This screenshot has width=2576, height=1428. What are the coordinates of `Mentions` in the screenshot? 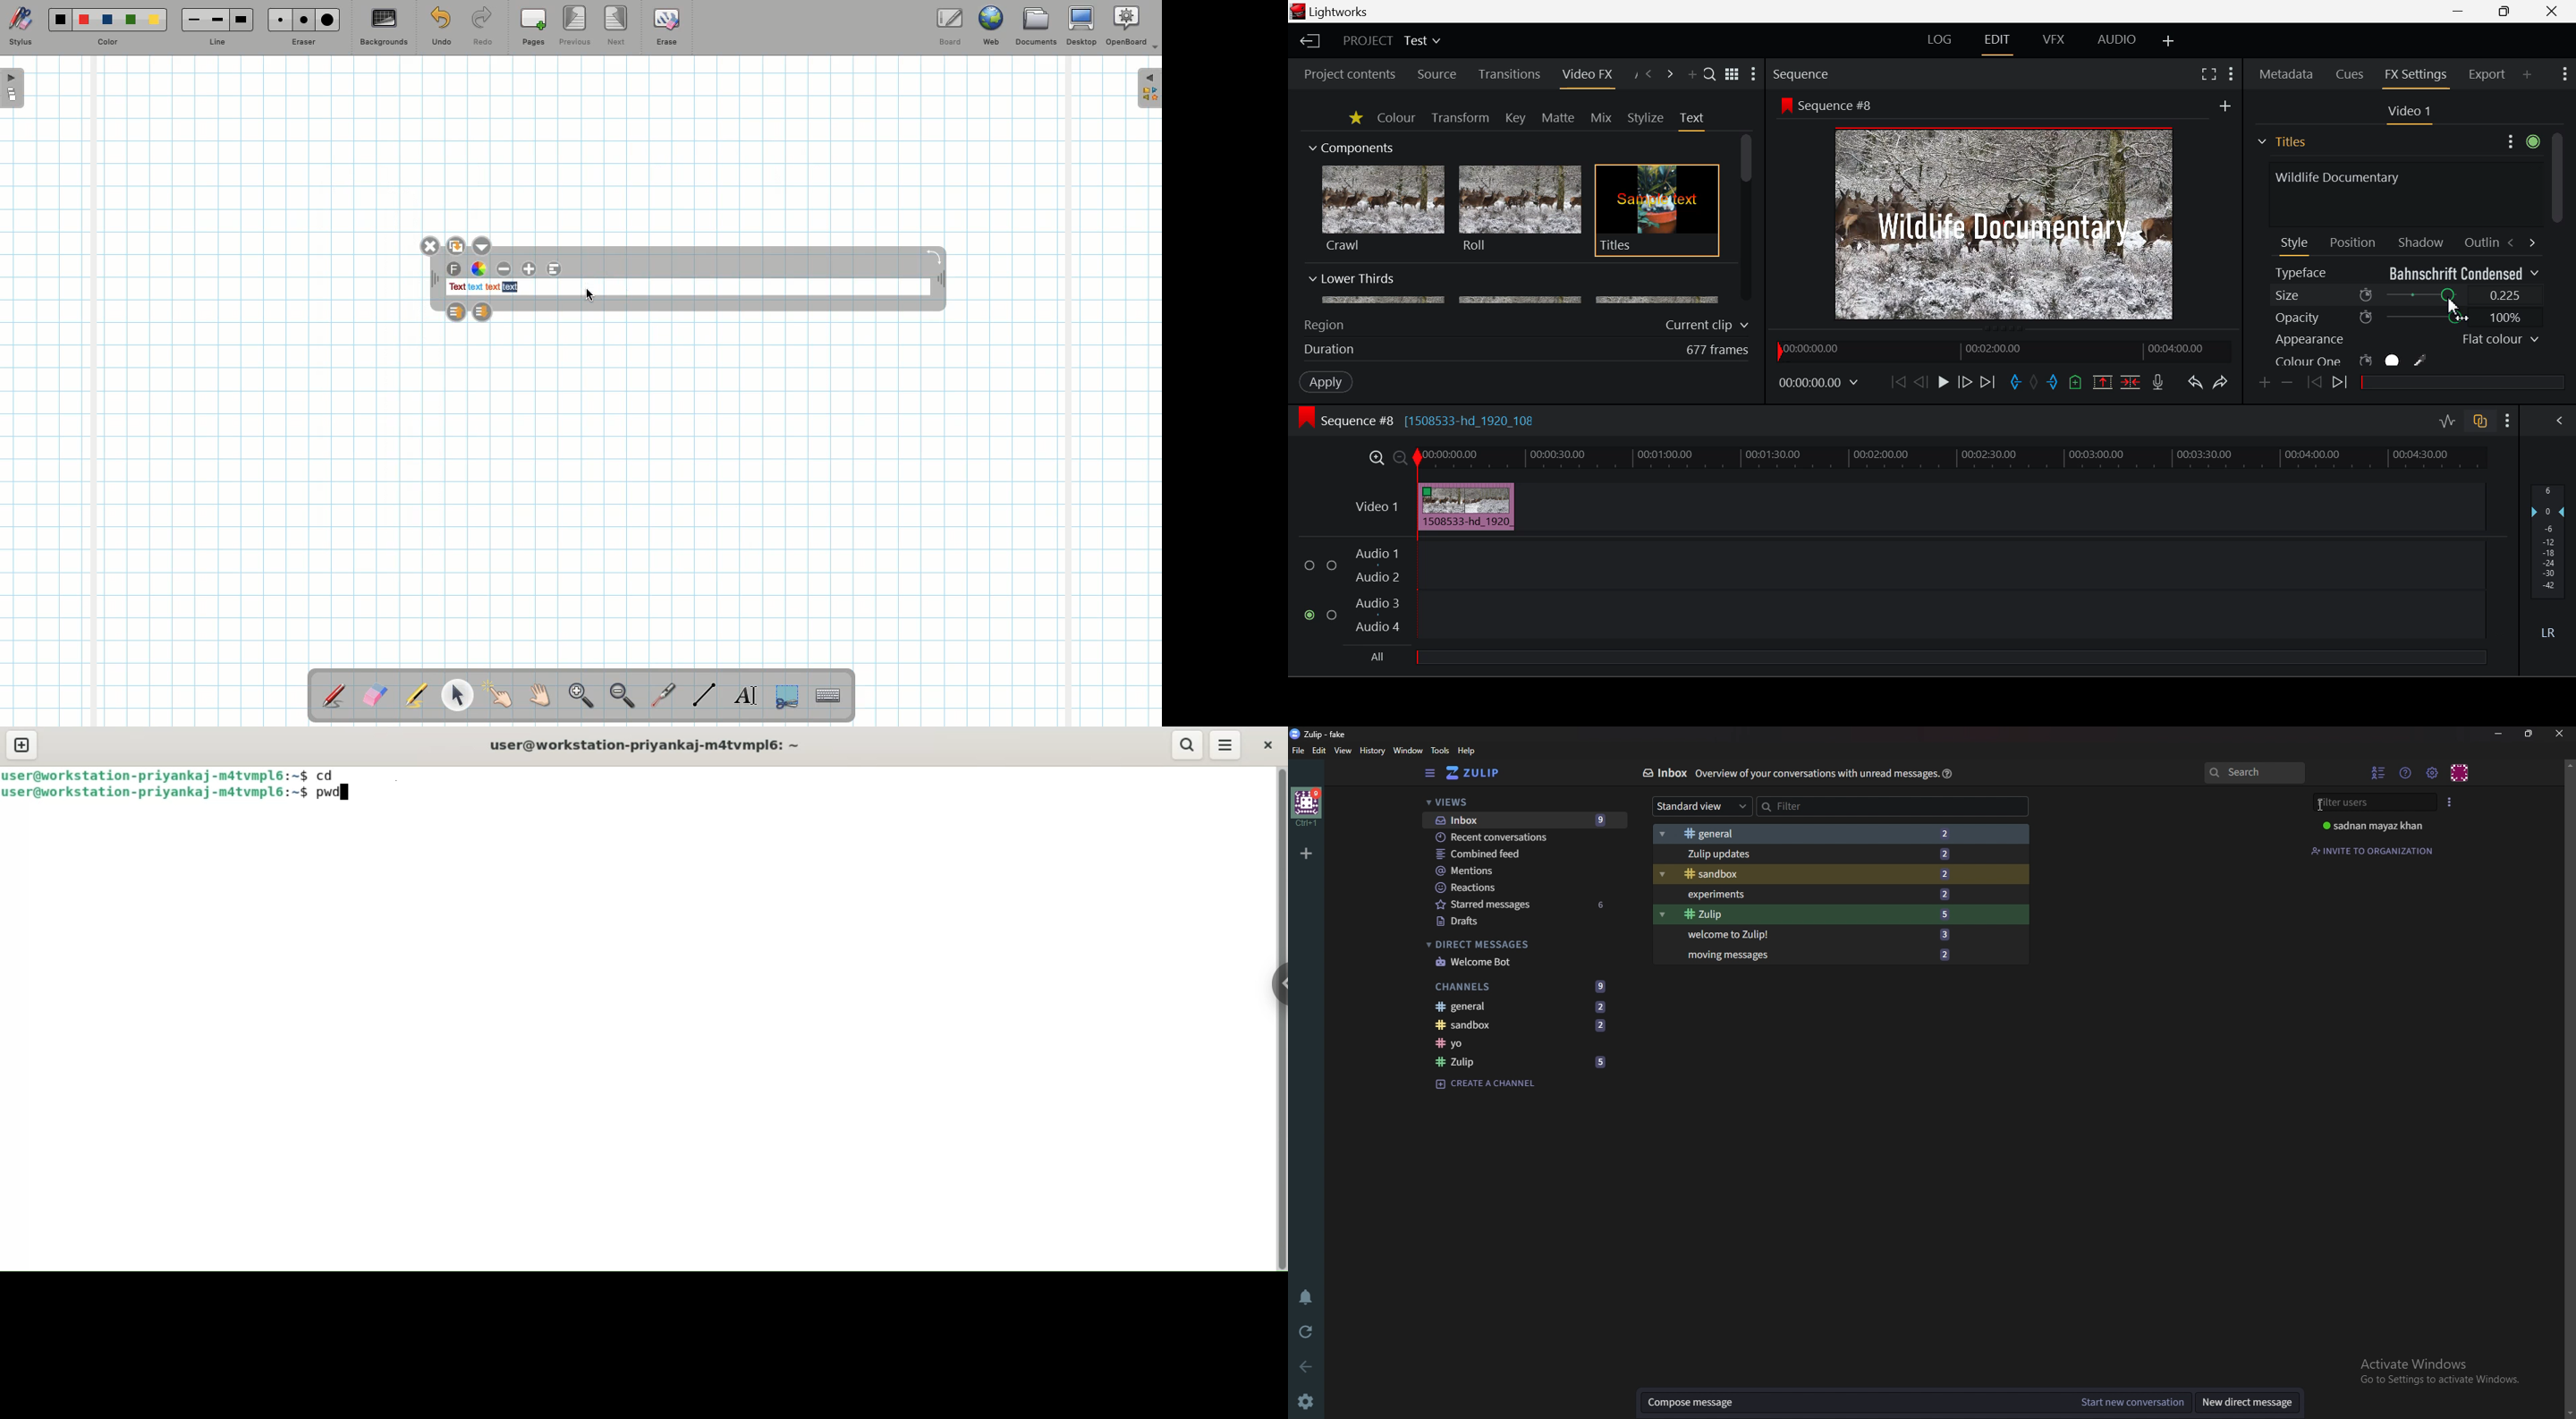 It's located at (1515, 870).